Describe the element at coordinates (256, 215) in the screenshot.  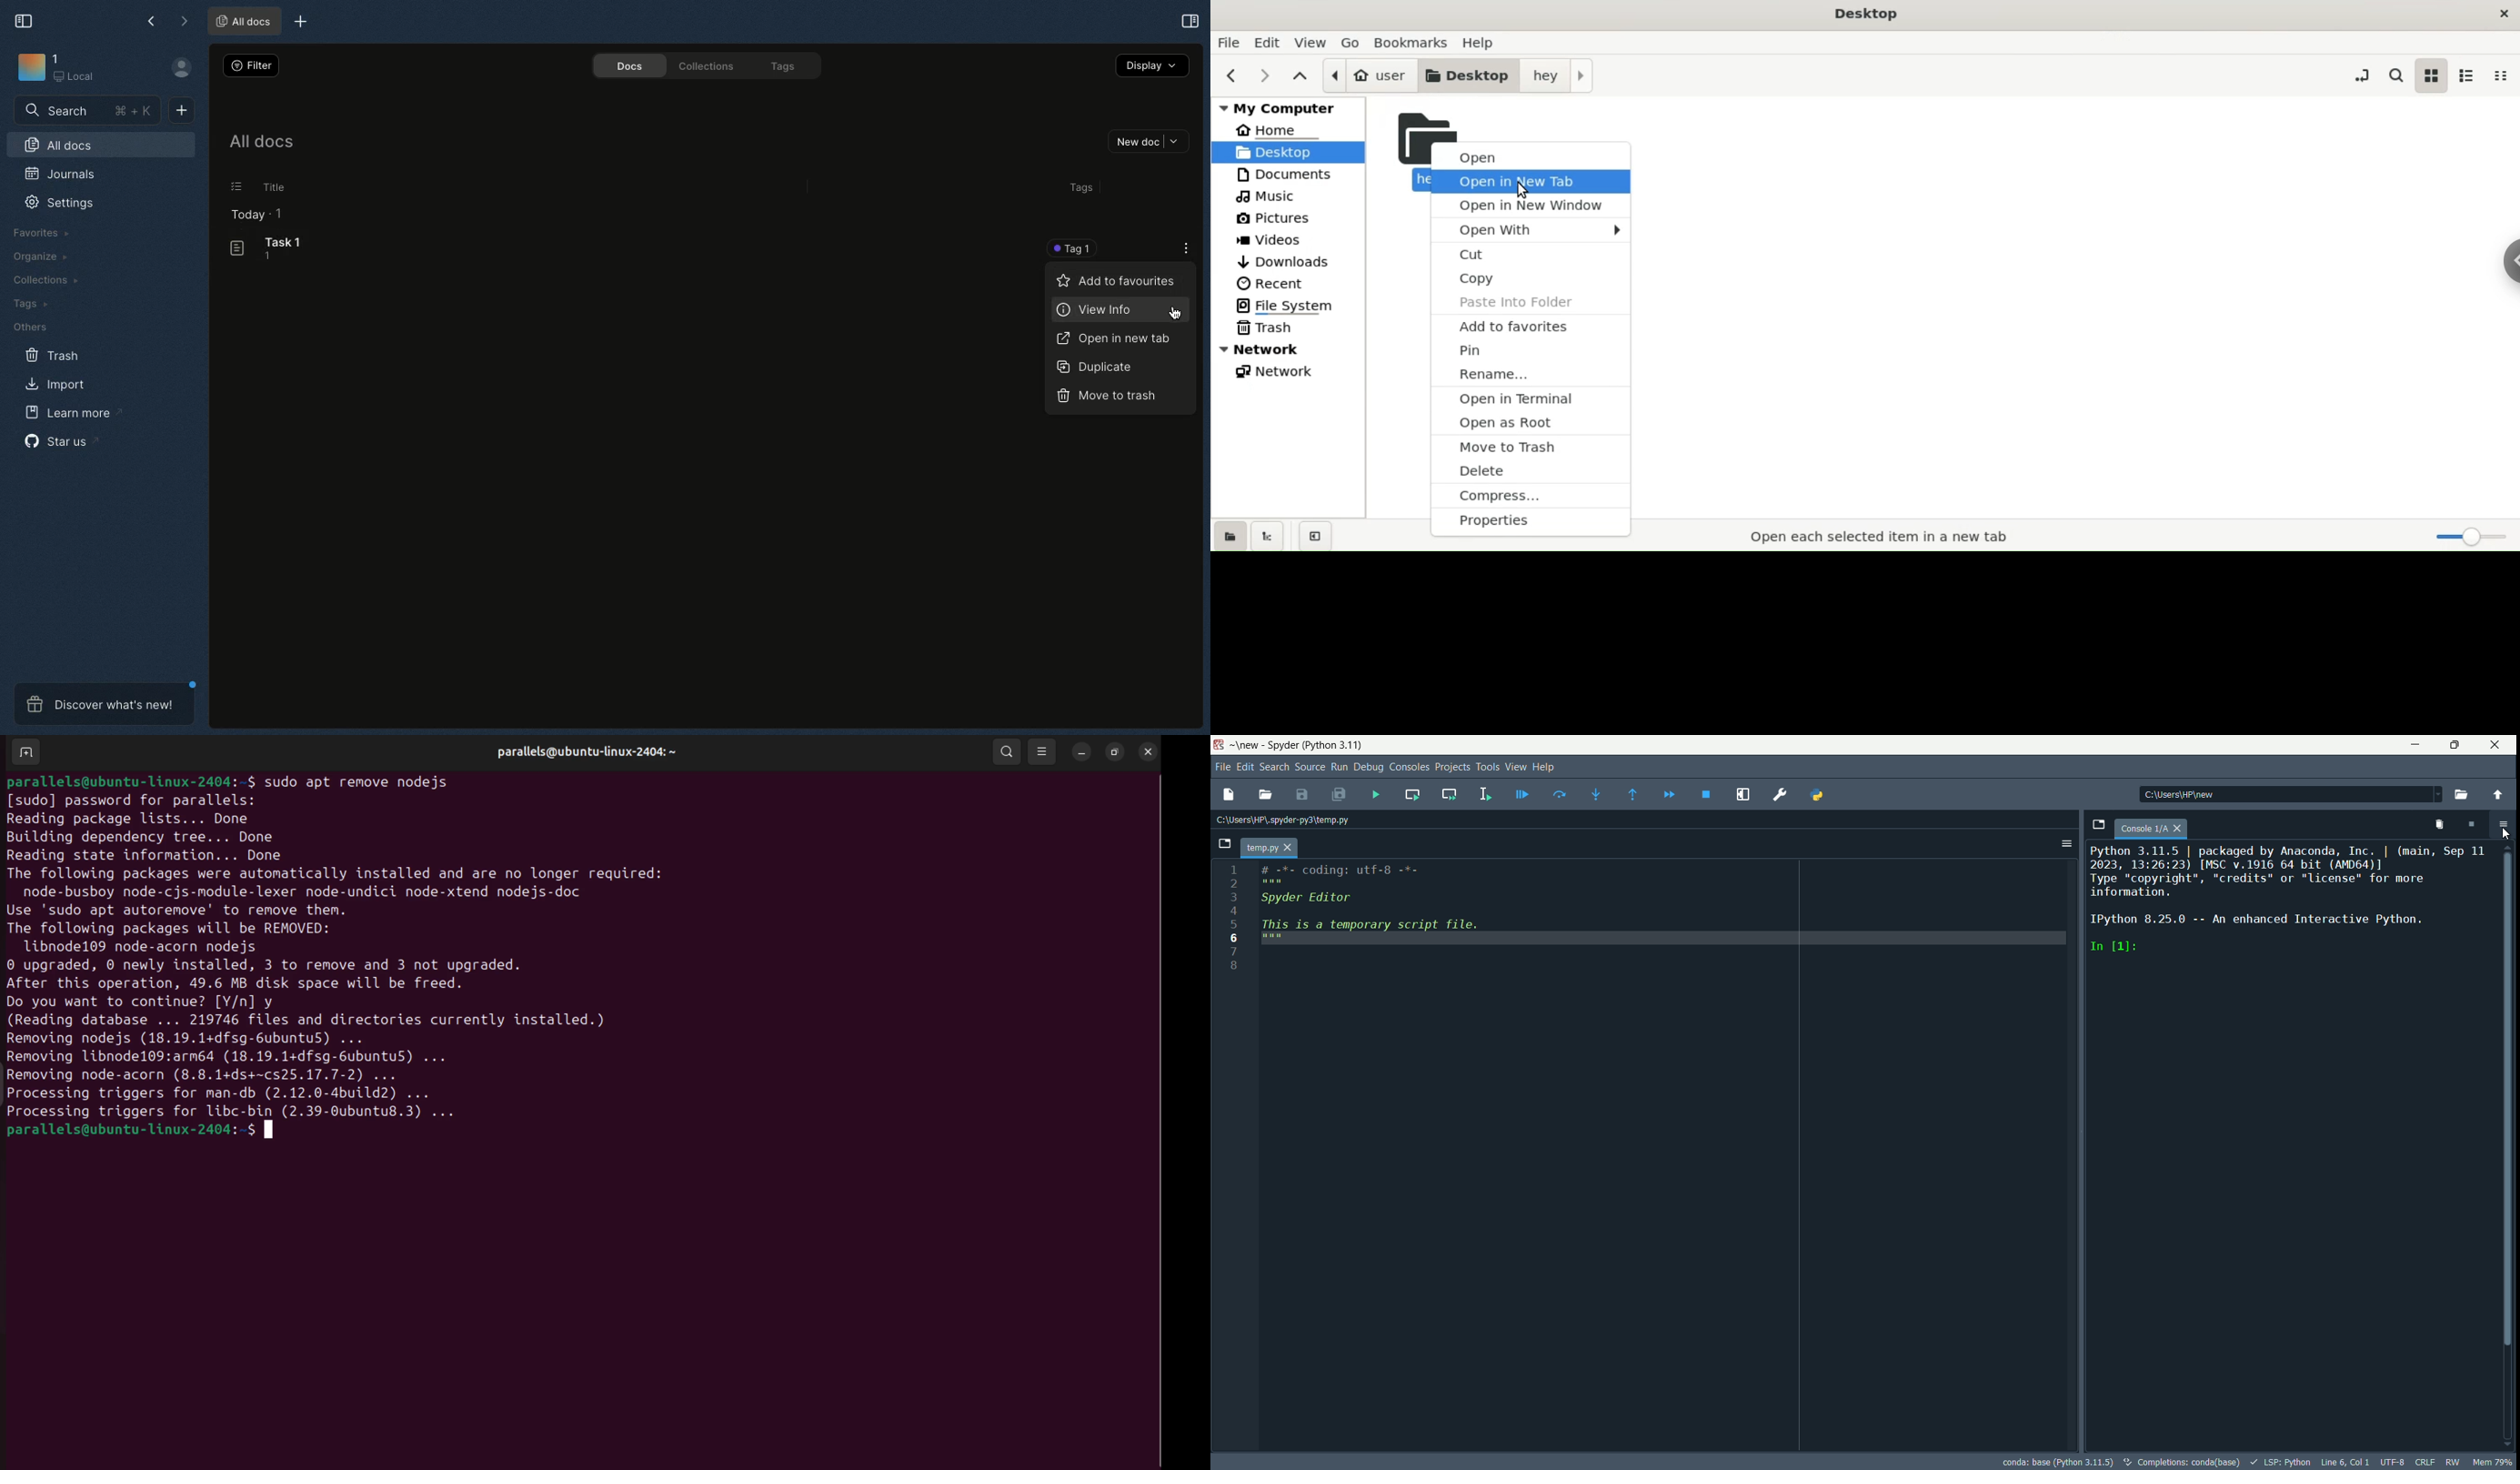
I see `Today 1` at that location.